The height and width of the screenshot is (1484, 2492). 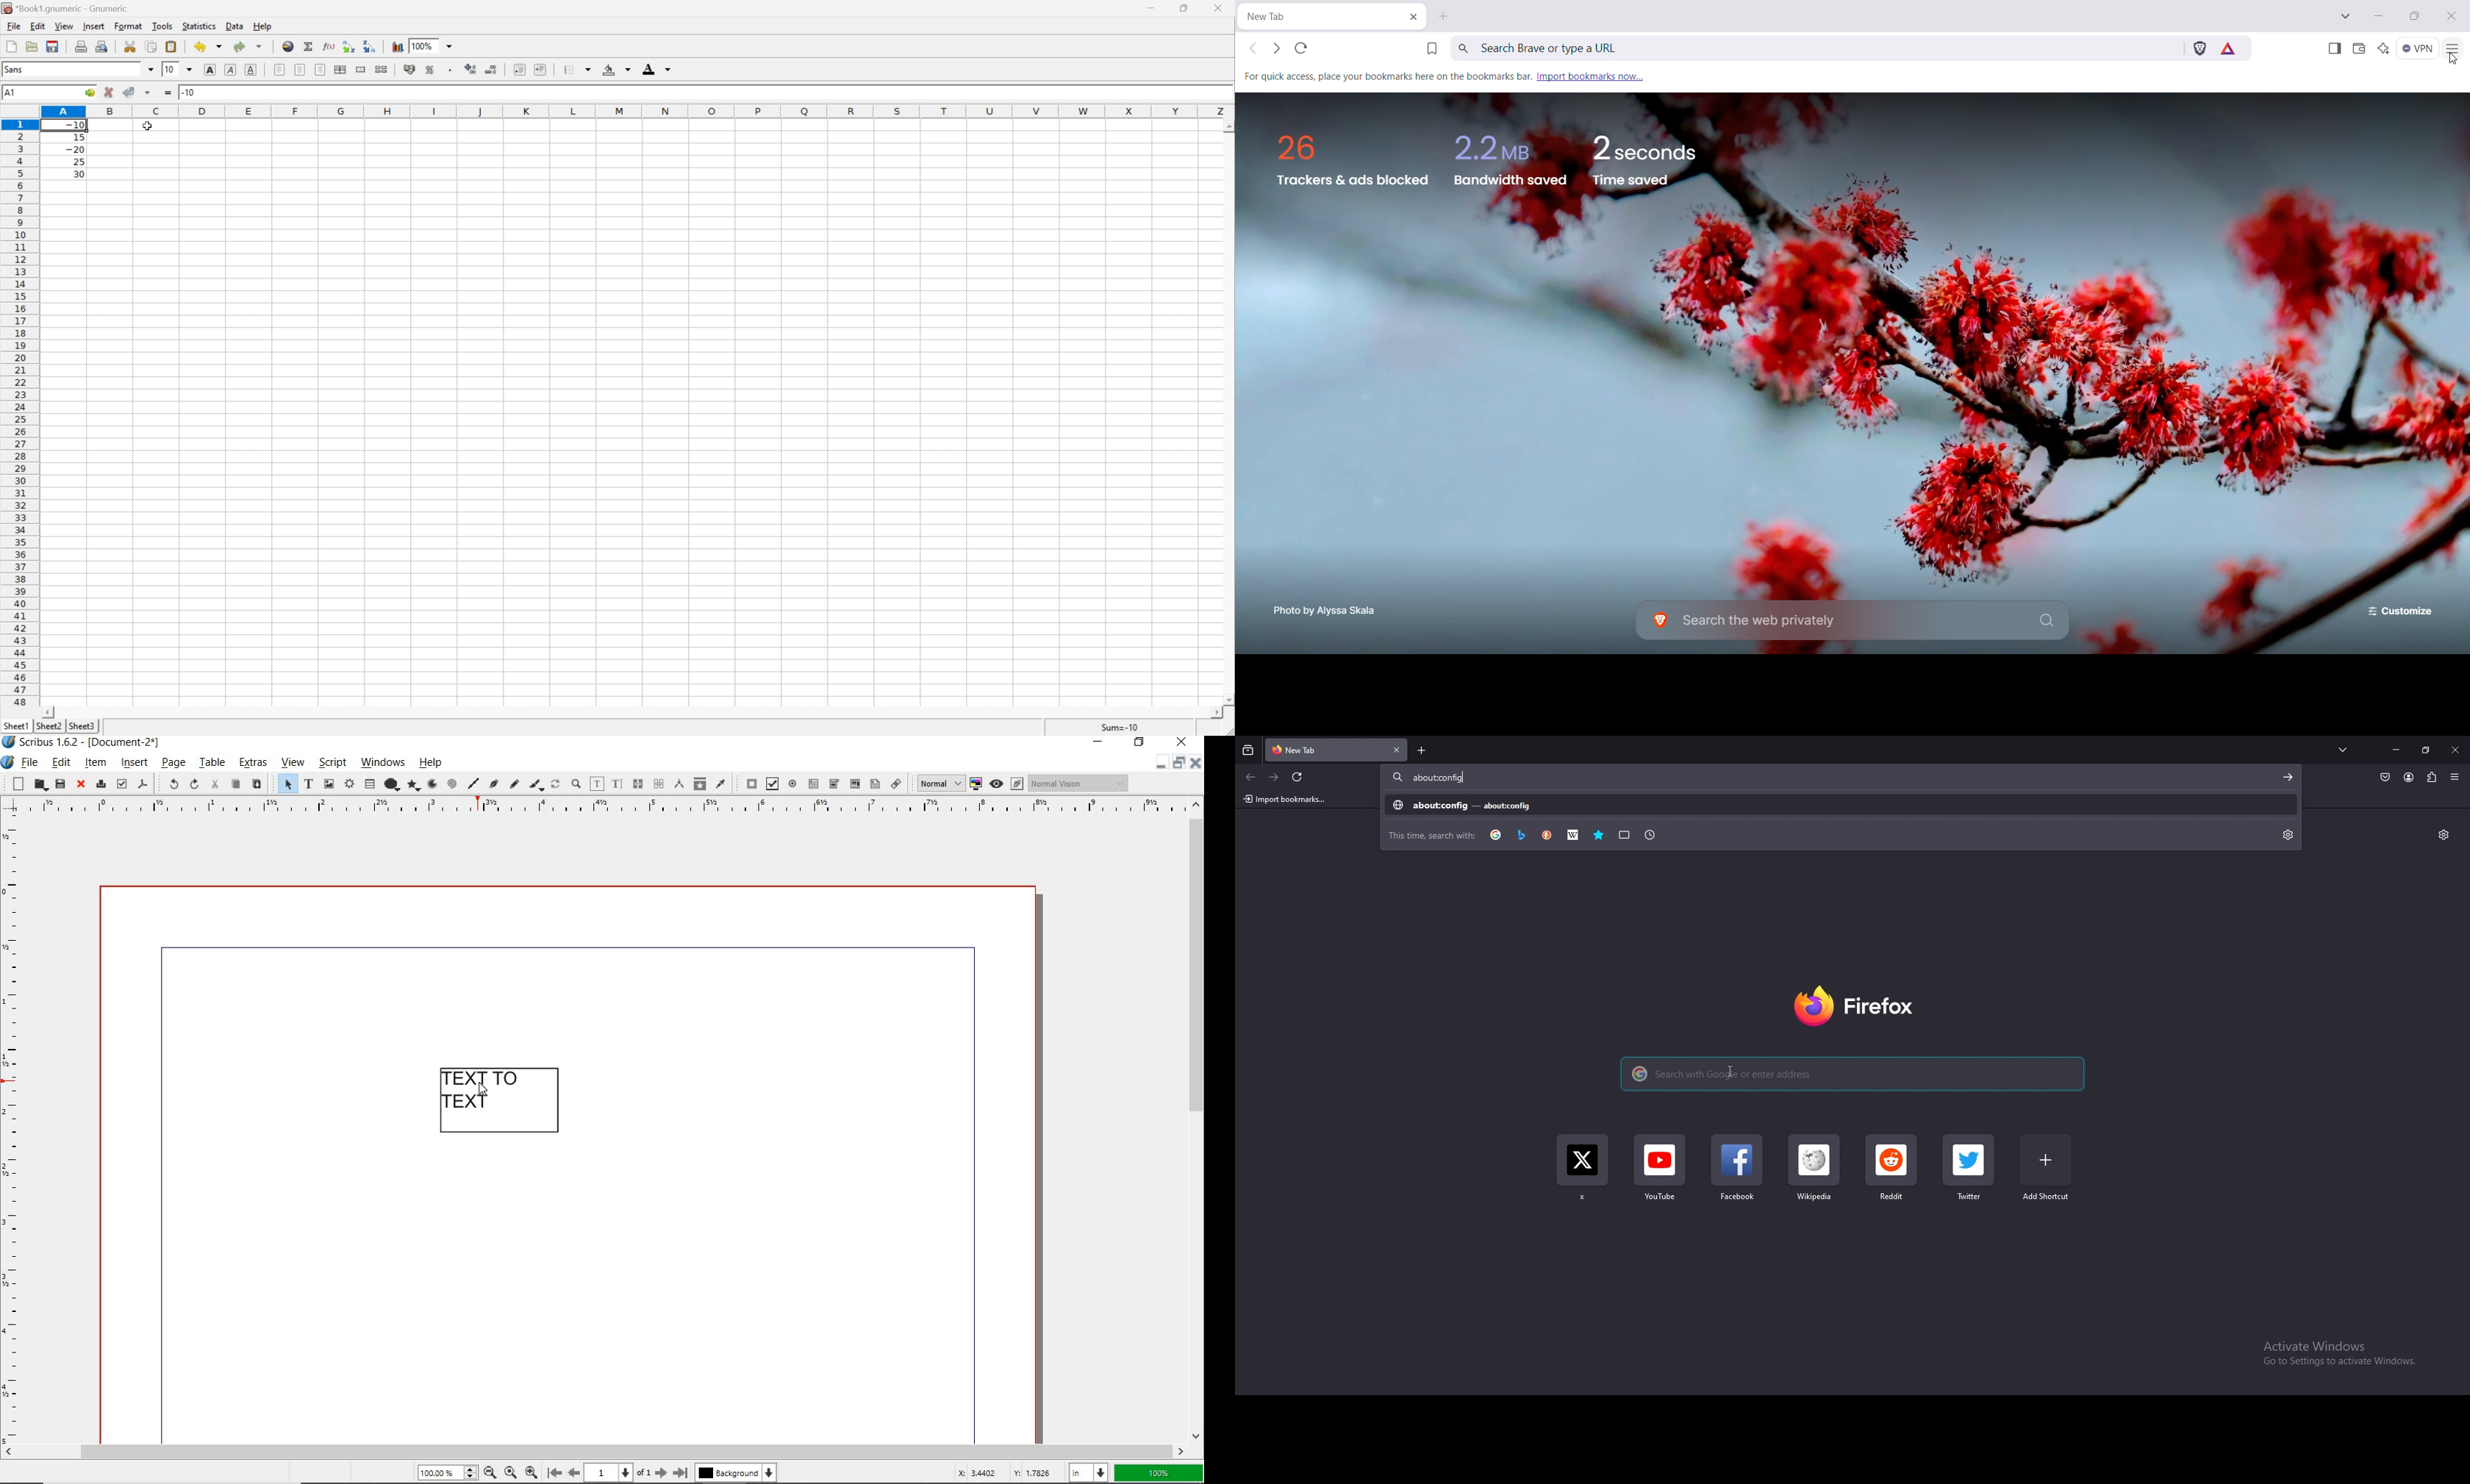 I want to click on link text frames, so click(x=638, y=784).